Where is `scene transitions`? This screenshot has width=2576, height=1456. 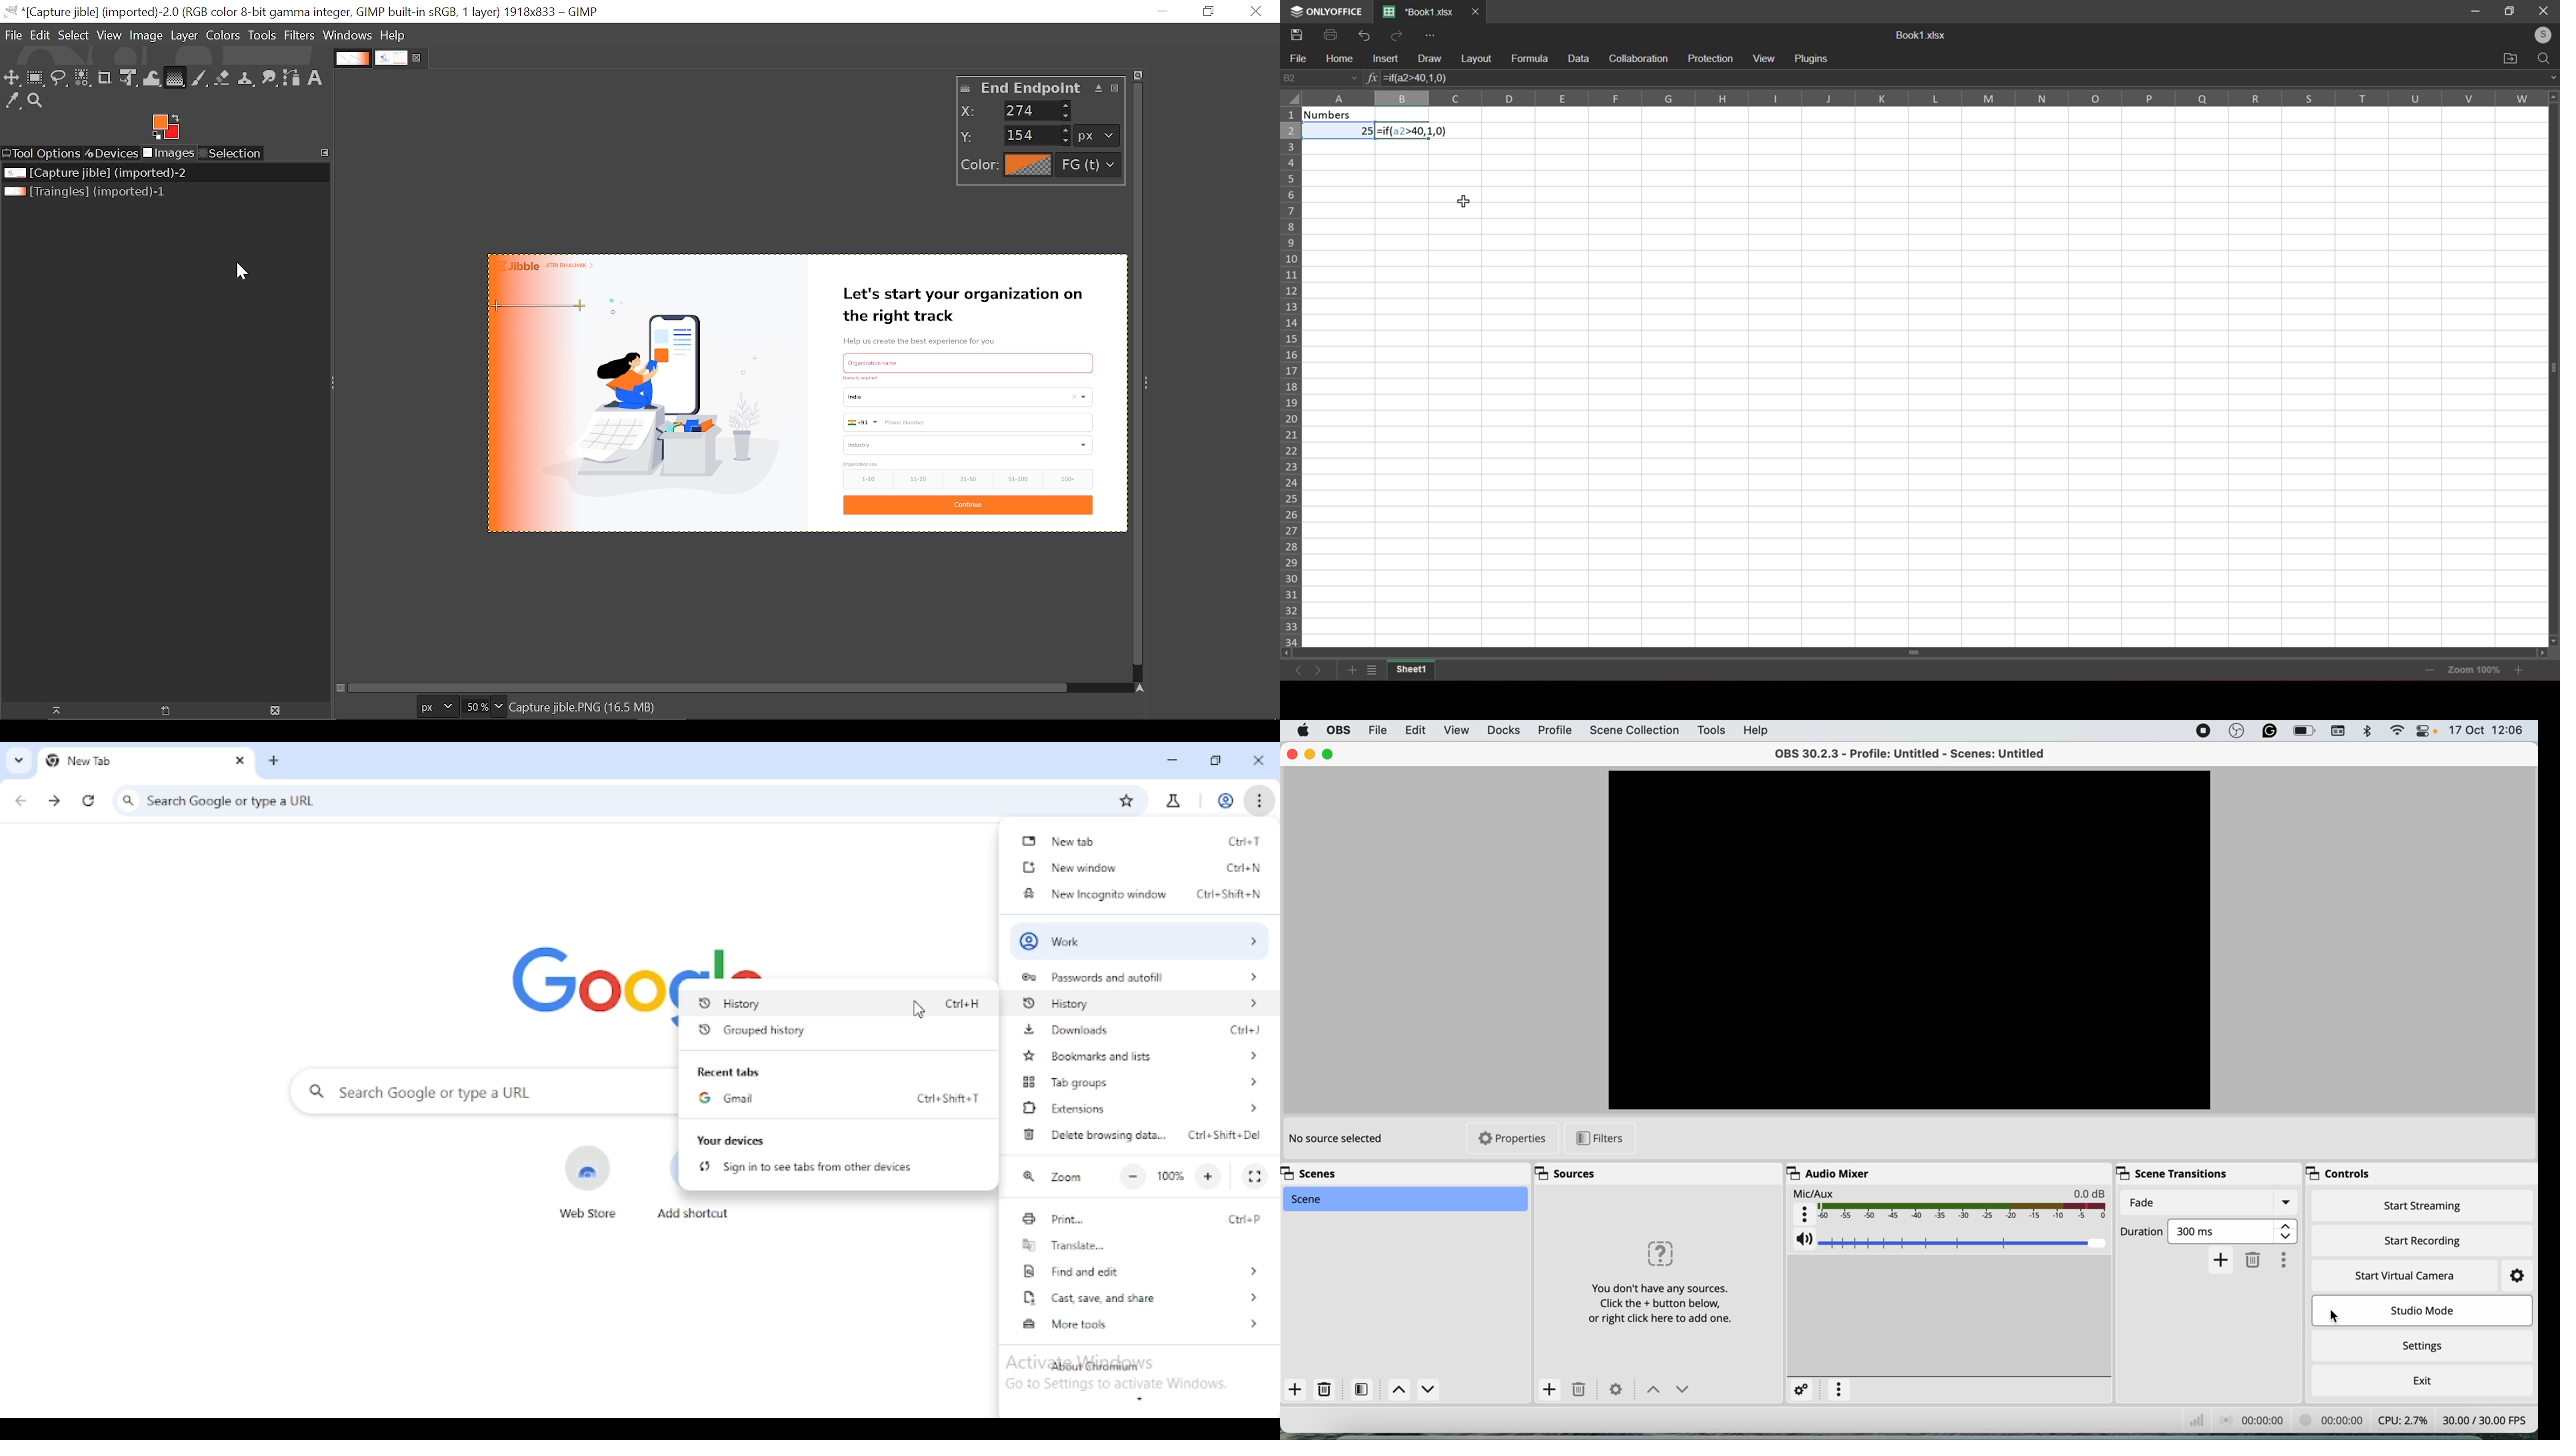
scene transitions is located at coordinates (2171, 1174).